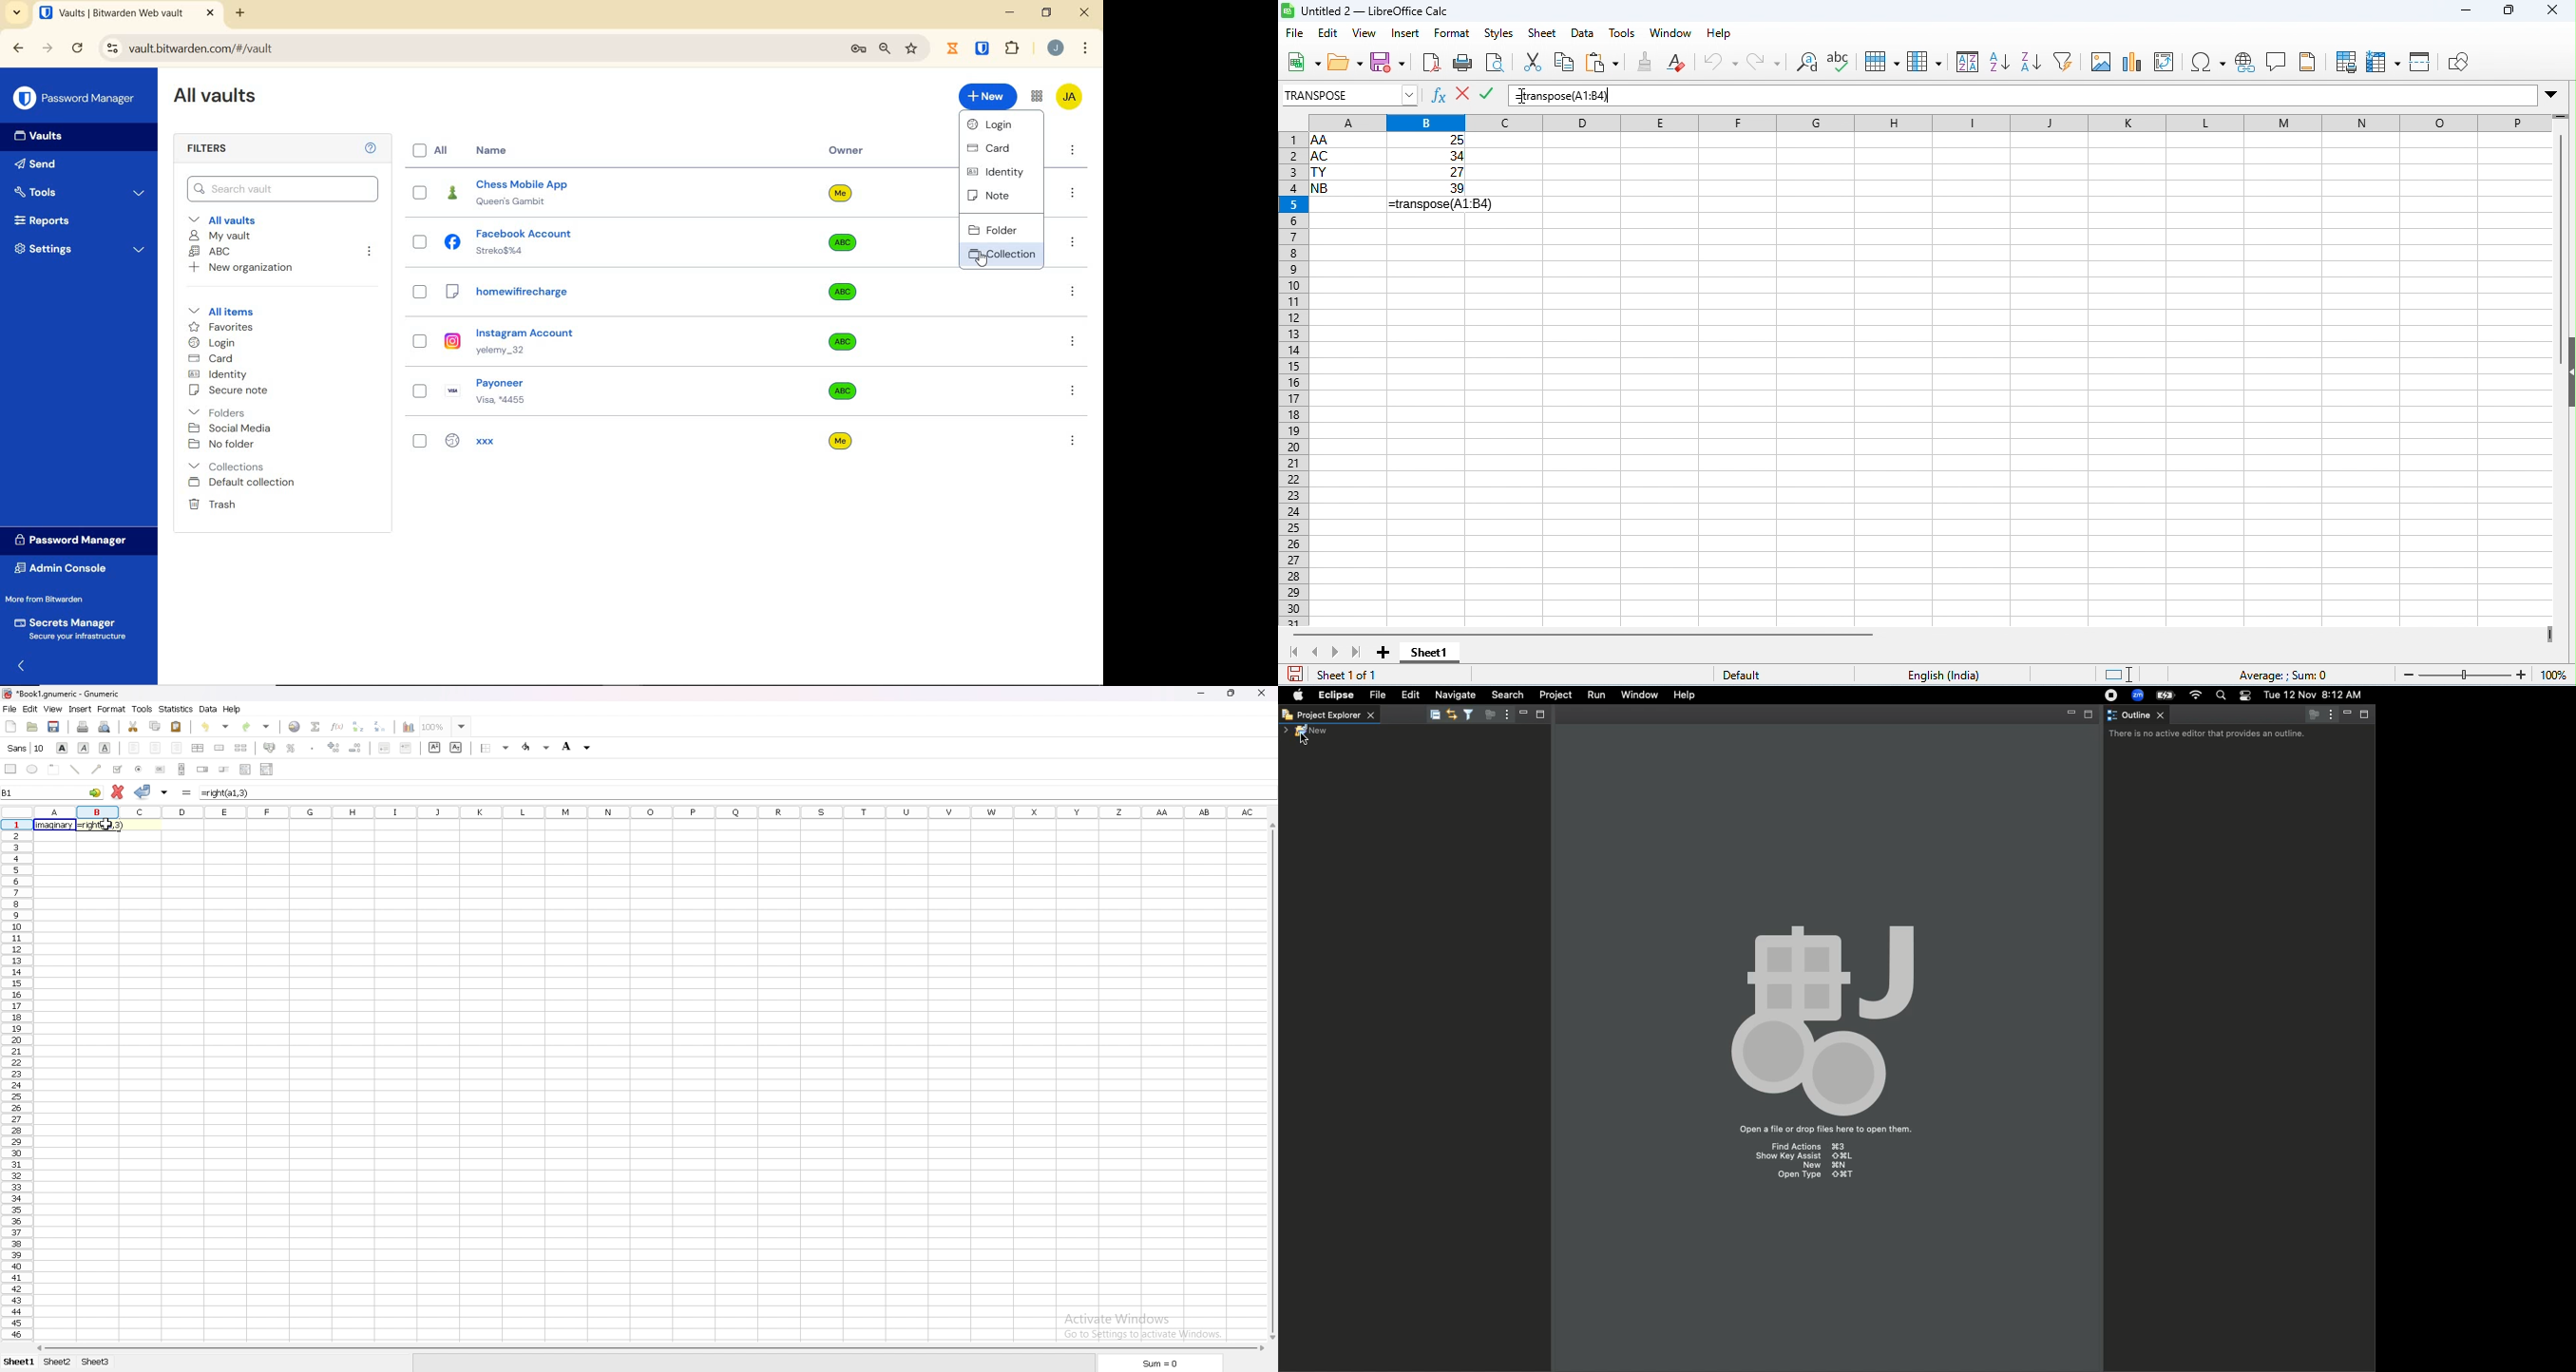 The width and height of the screenshot is (2576, 1372). What do you see at coordinates (1453, 695) in the screenshot?
I see `Navigate` at bounding box center [1453, 695].